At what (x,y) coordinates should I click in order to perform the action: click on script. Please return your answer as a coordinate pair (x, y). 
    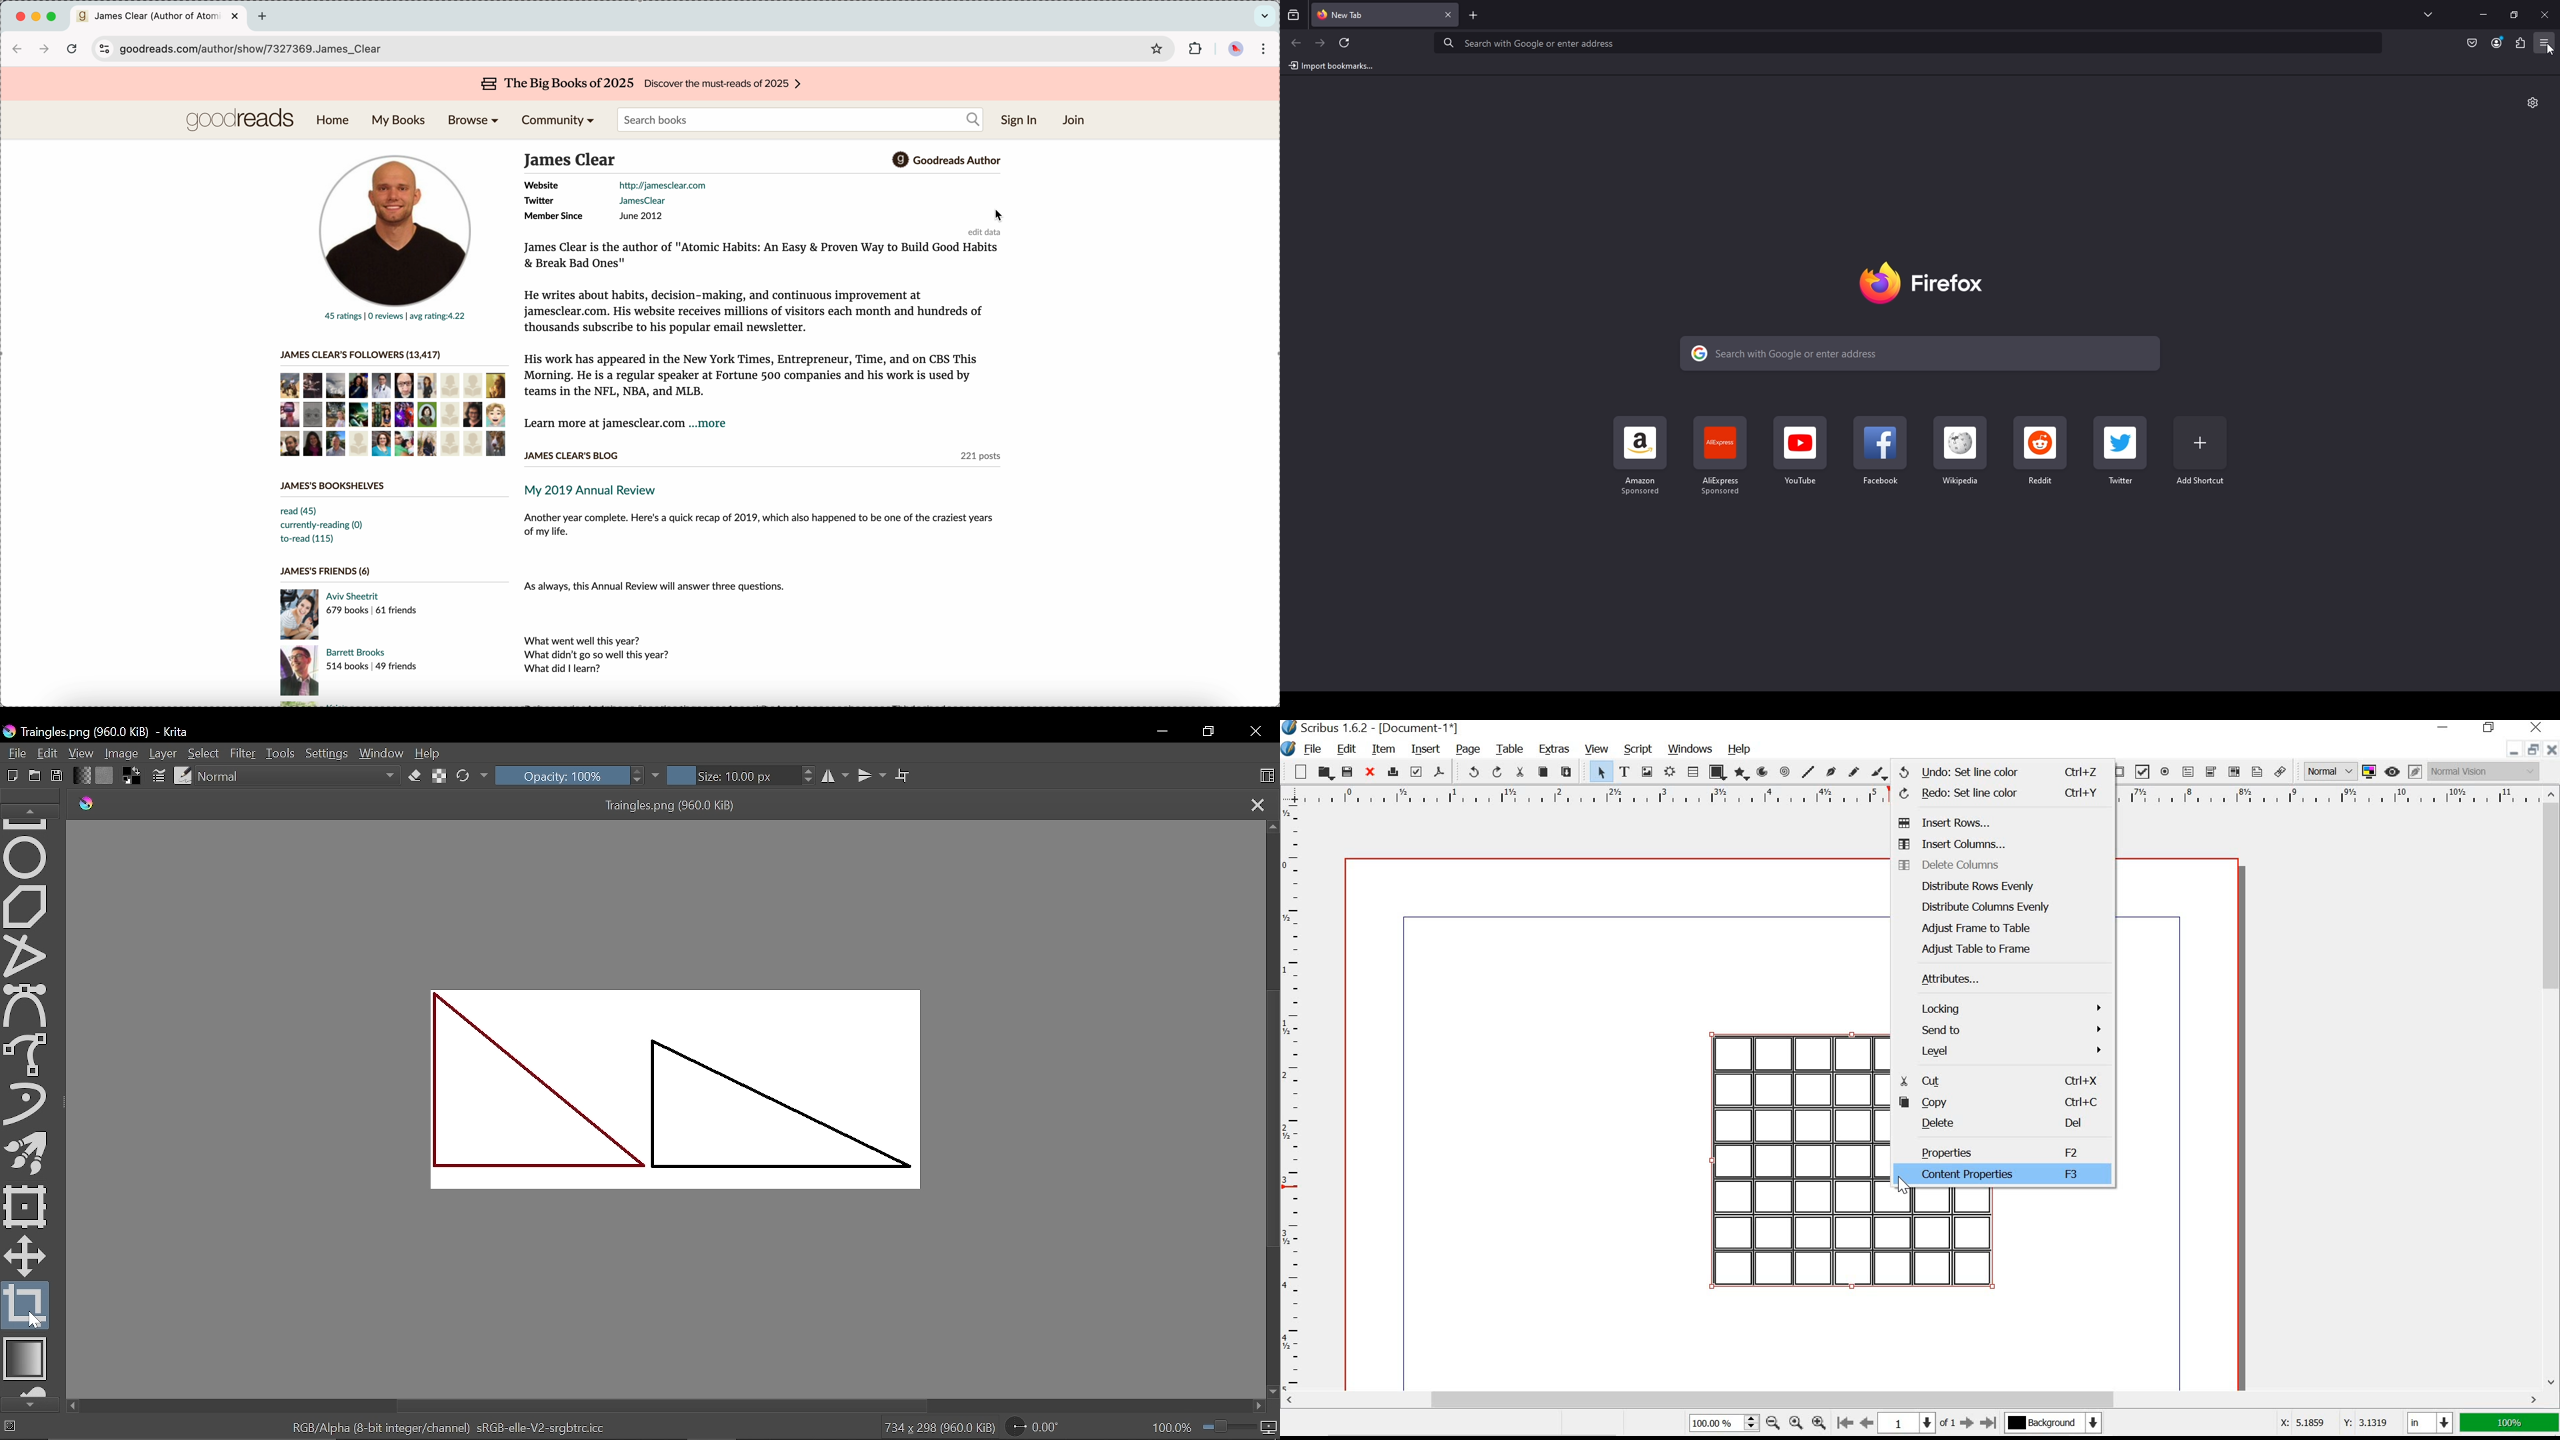
    Looking at the image, I should click on (1639, 750).